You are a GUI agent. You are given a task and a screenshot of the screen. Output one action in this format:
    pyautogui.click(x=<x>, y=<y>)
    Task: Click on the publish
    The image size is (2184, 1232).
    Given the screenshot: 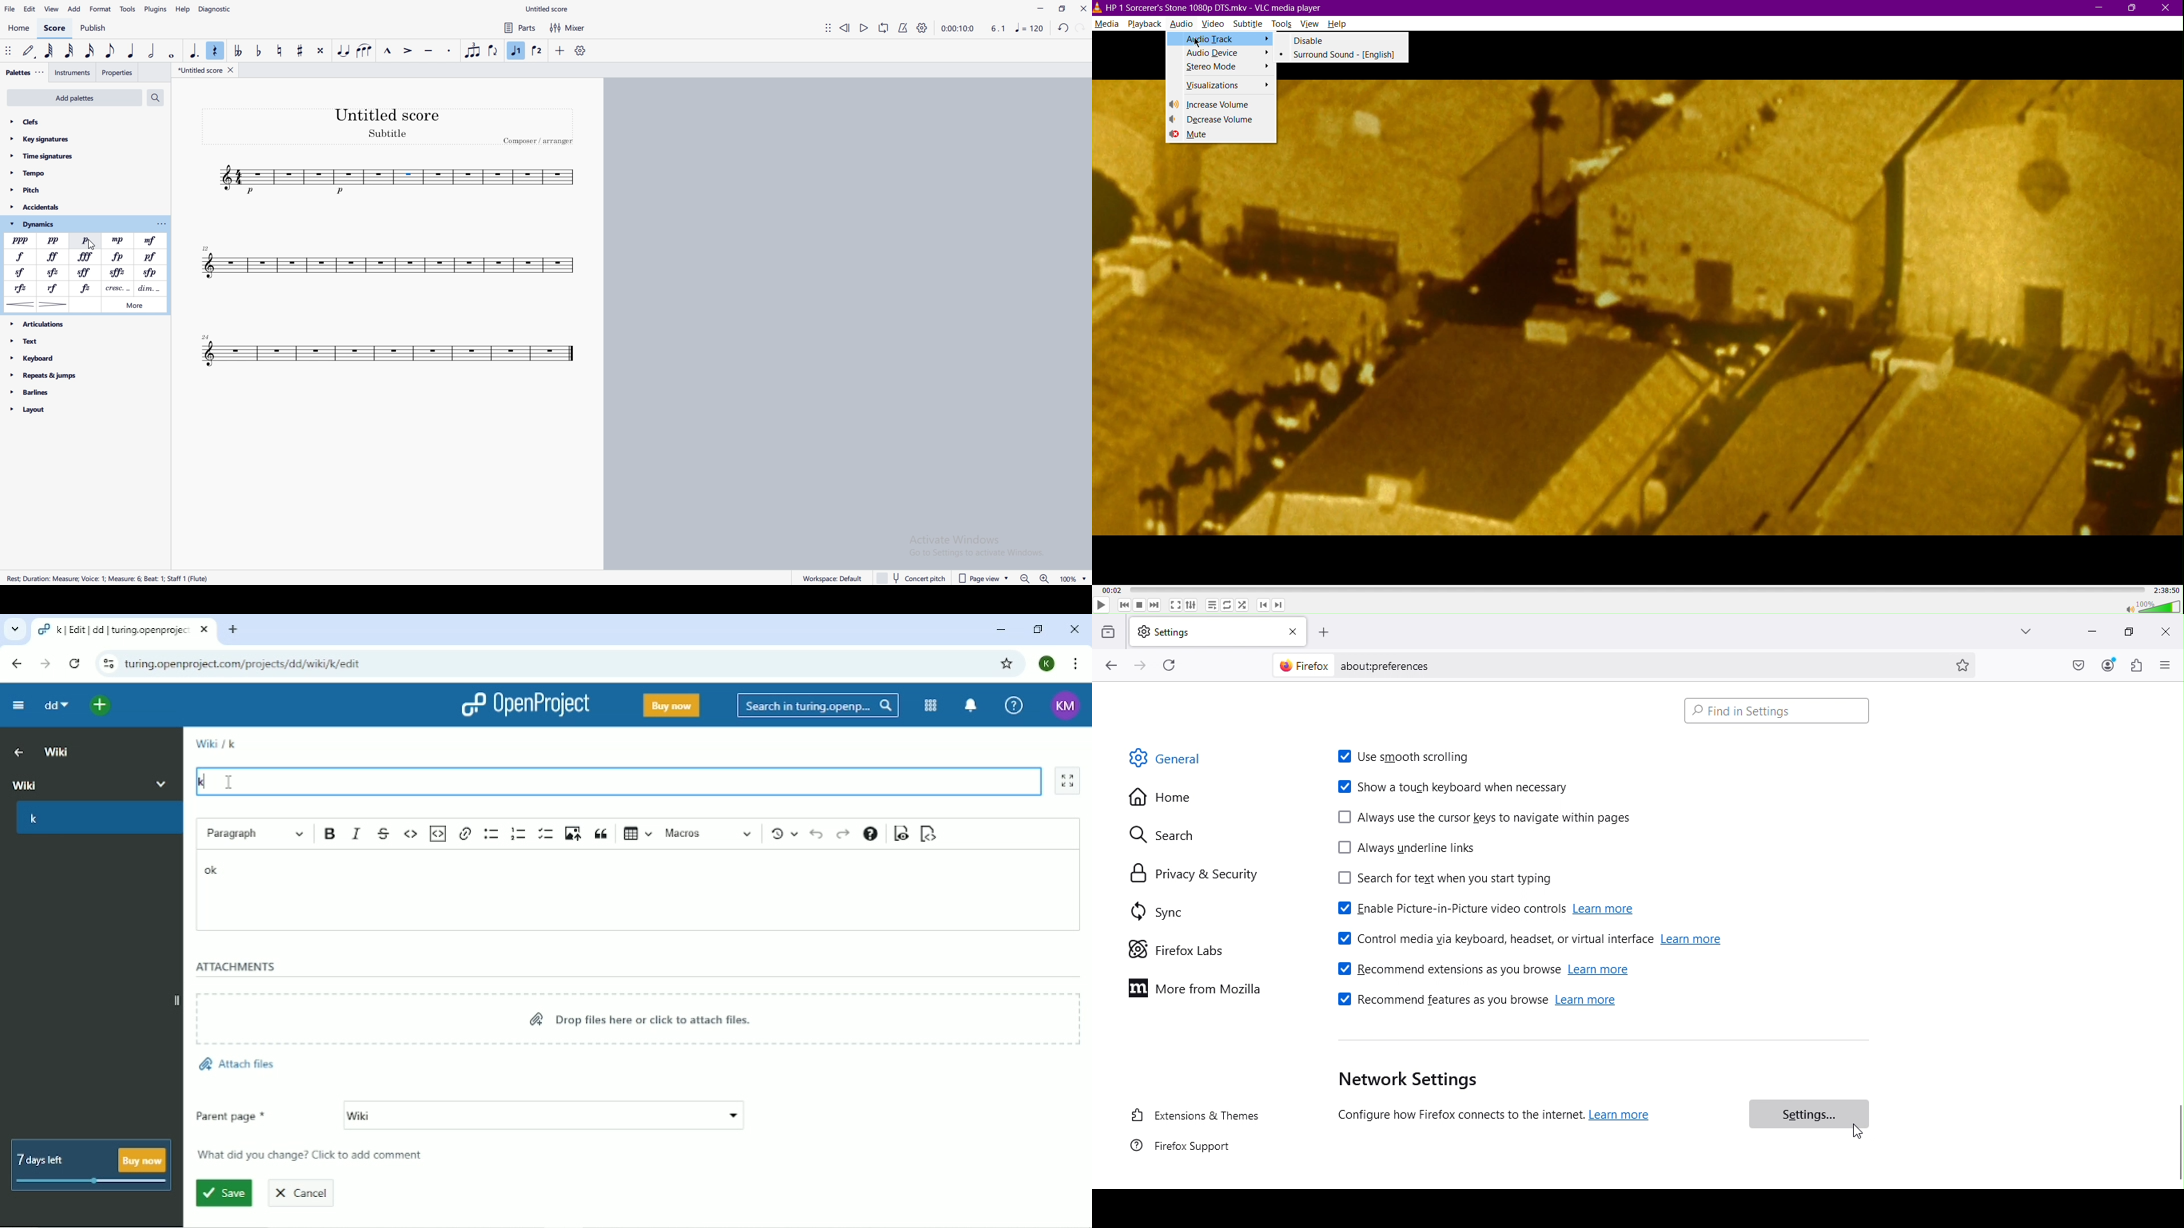 What is the action you would take?
    pyautogui.click(x=93, y=28)
    